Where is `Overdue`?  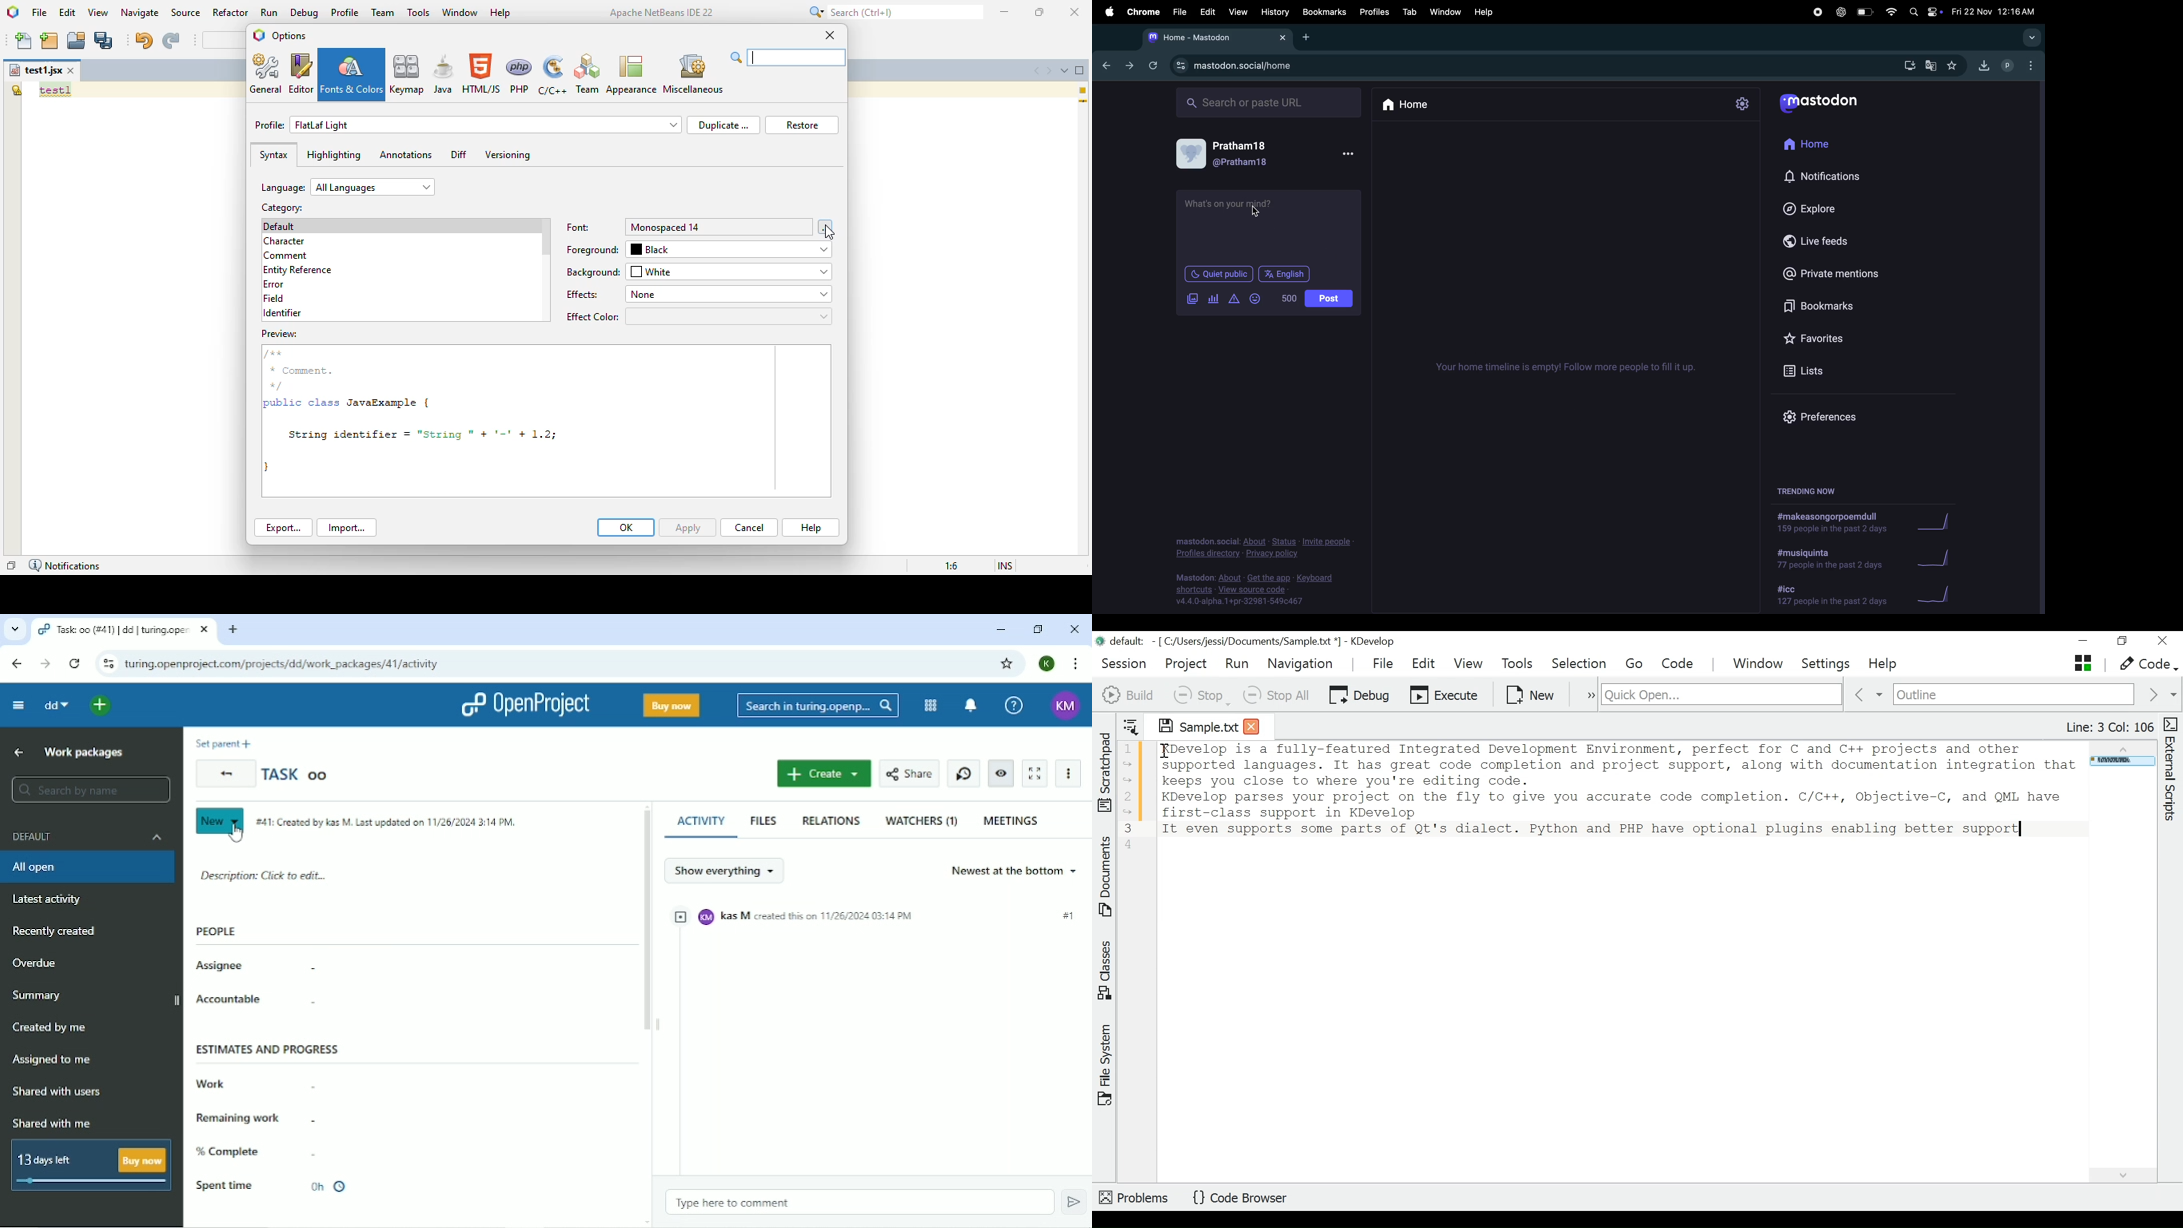 Overdue is located at coordinates (40, 963).